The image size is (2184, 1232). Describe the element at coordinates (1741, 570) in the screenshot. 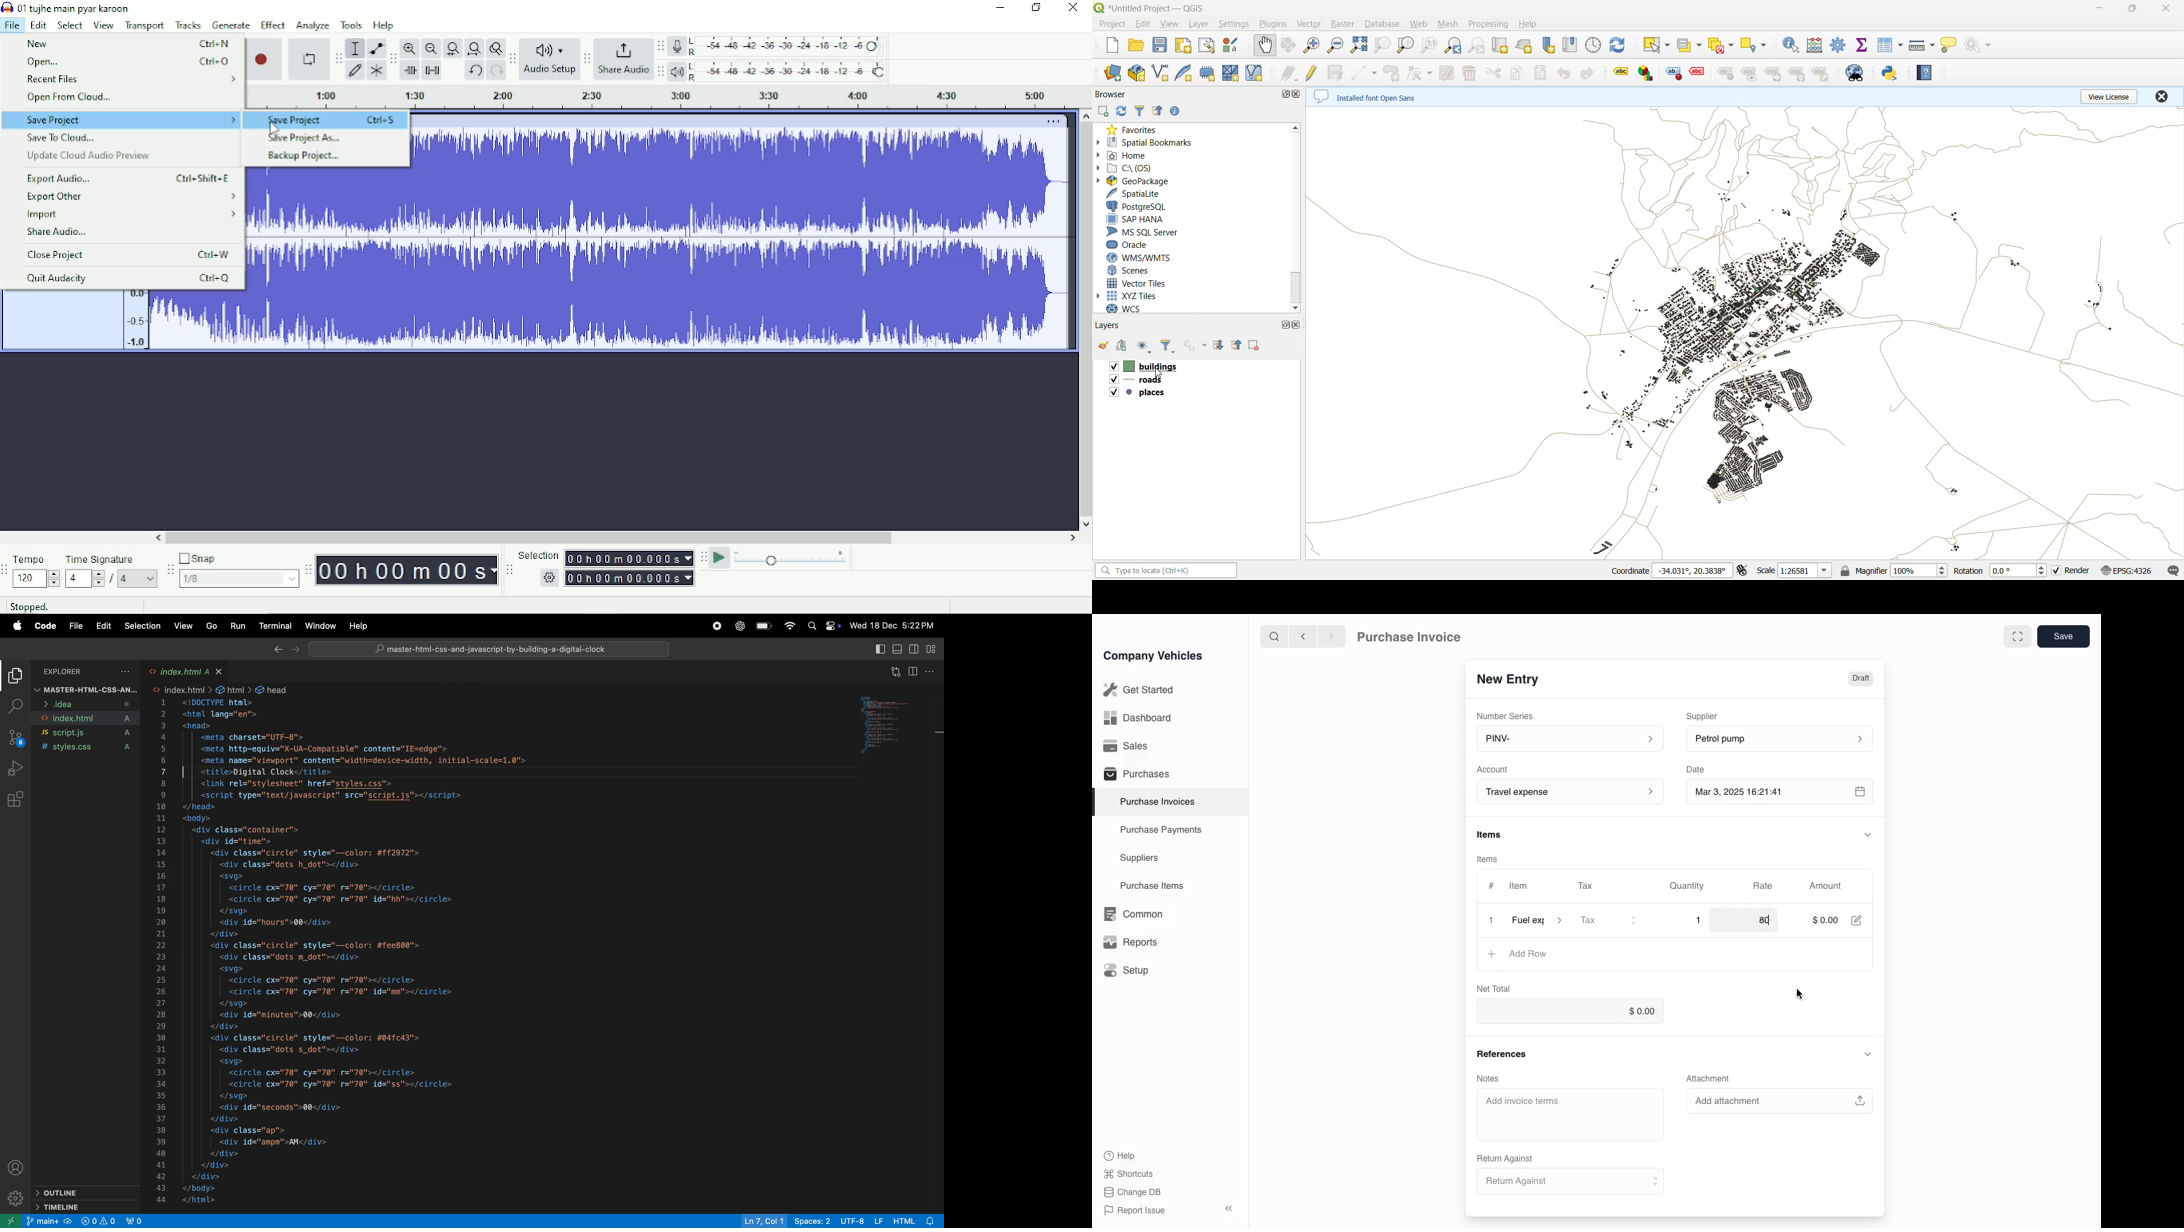

I see `toggle extents` at that location.